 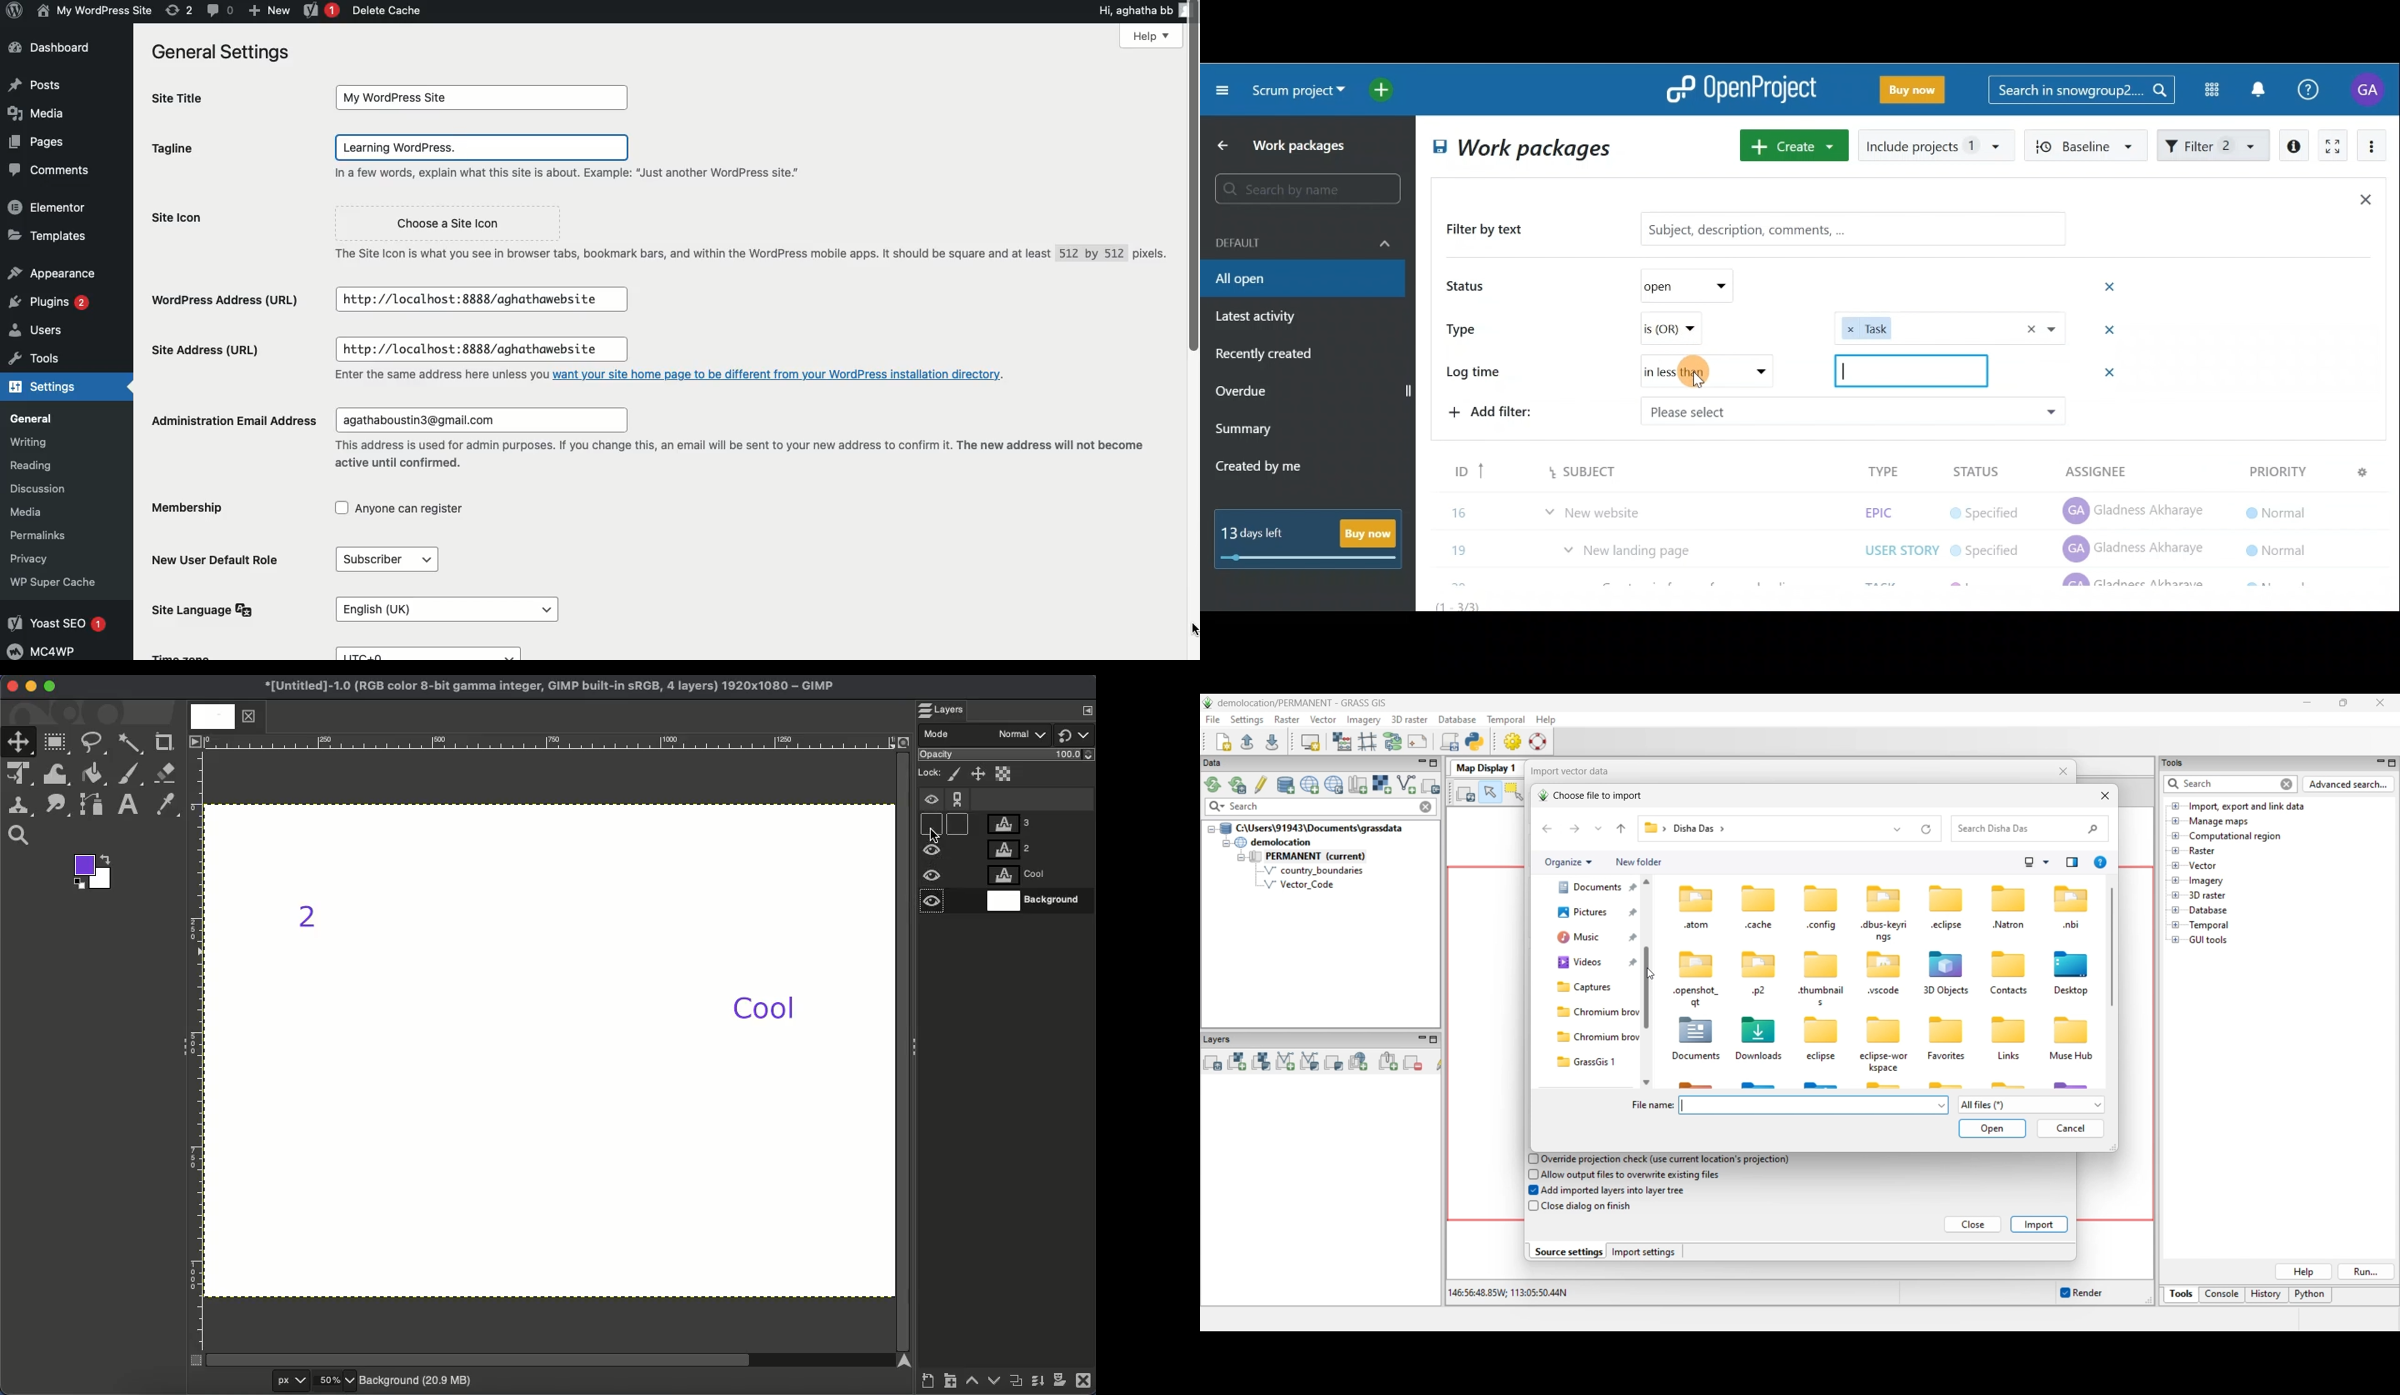 I want to click on UTC+0, so click(x=430, y=652).